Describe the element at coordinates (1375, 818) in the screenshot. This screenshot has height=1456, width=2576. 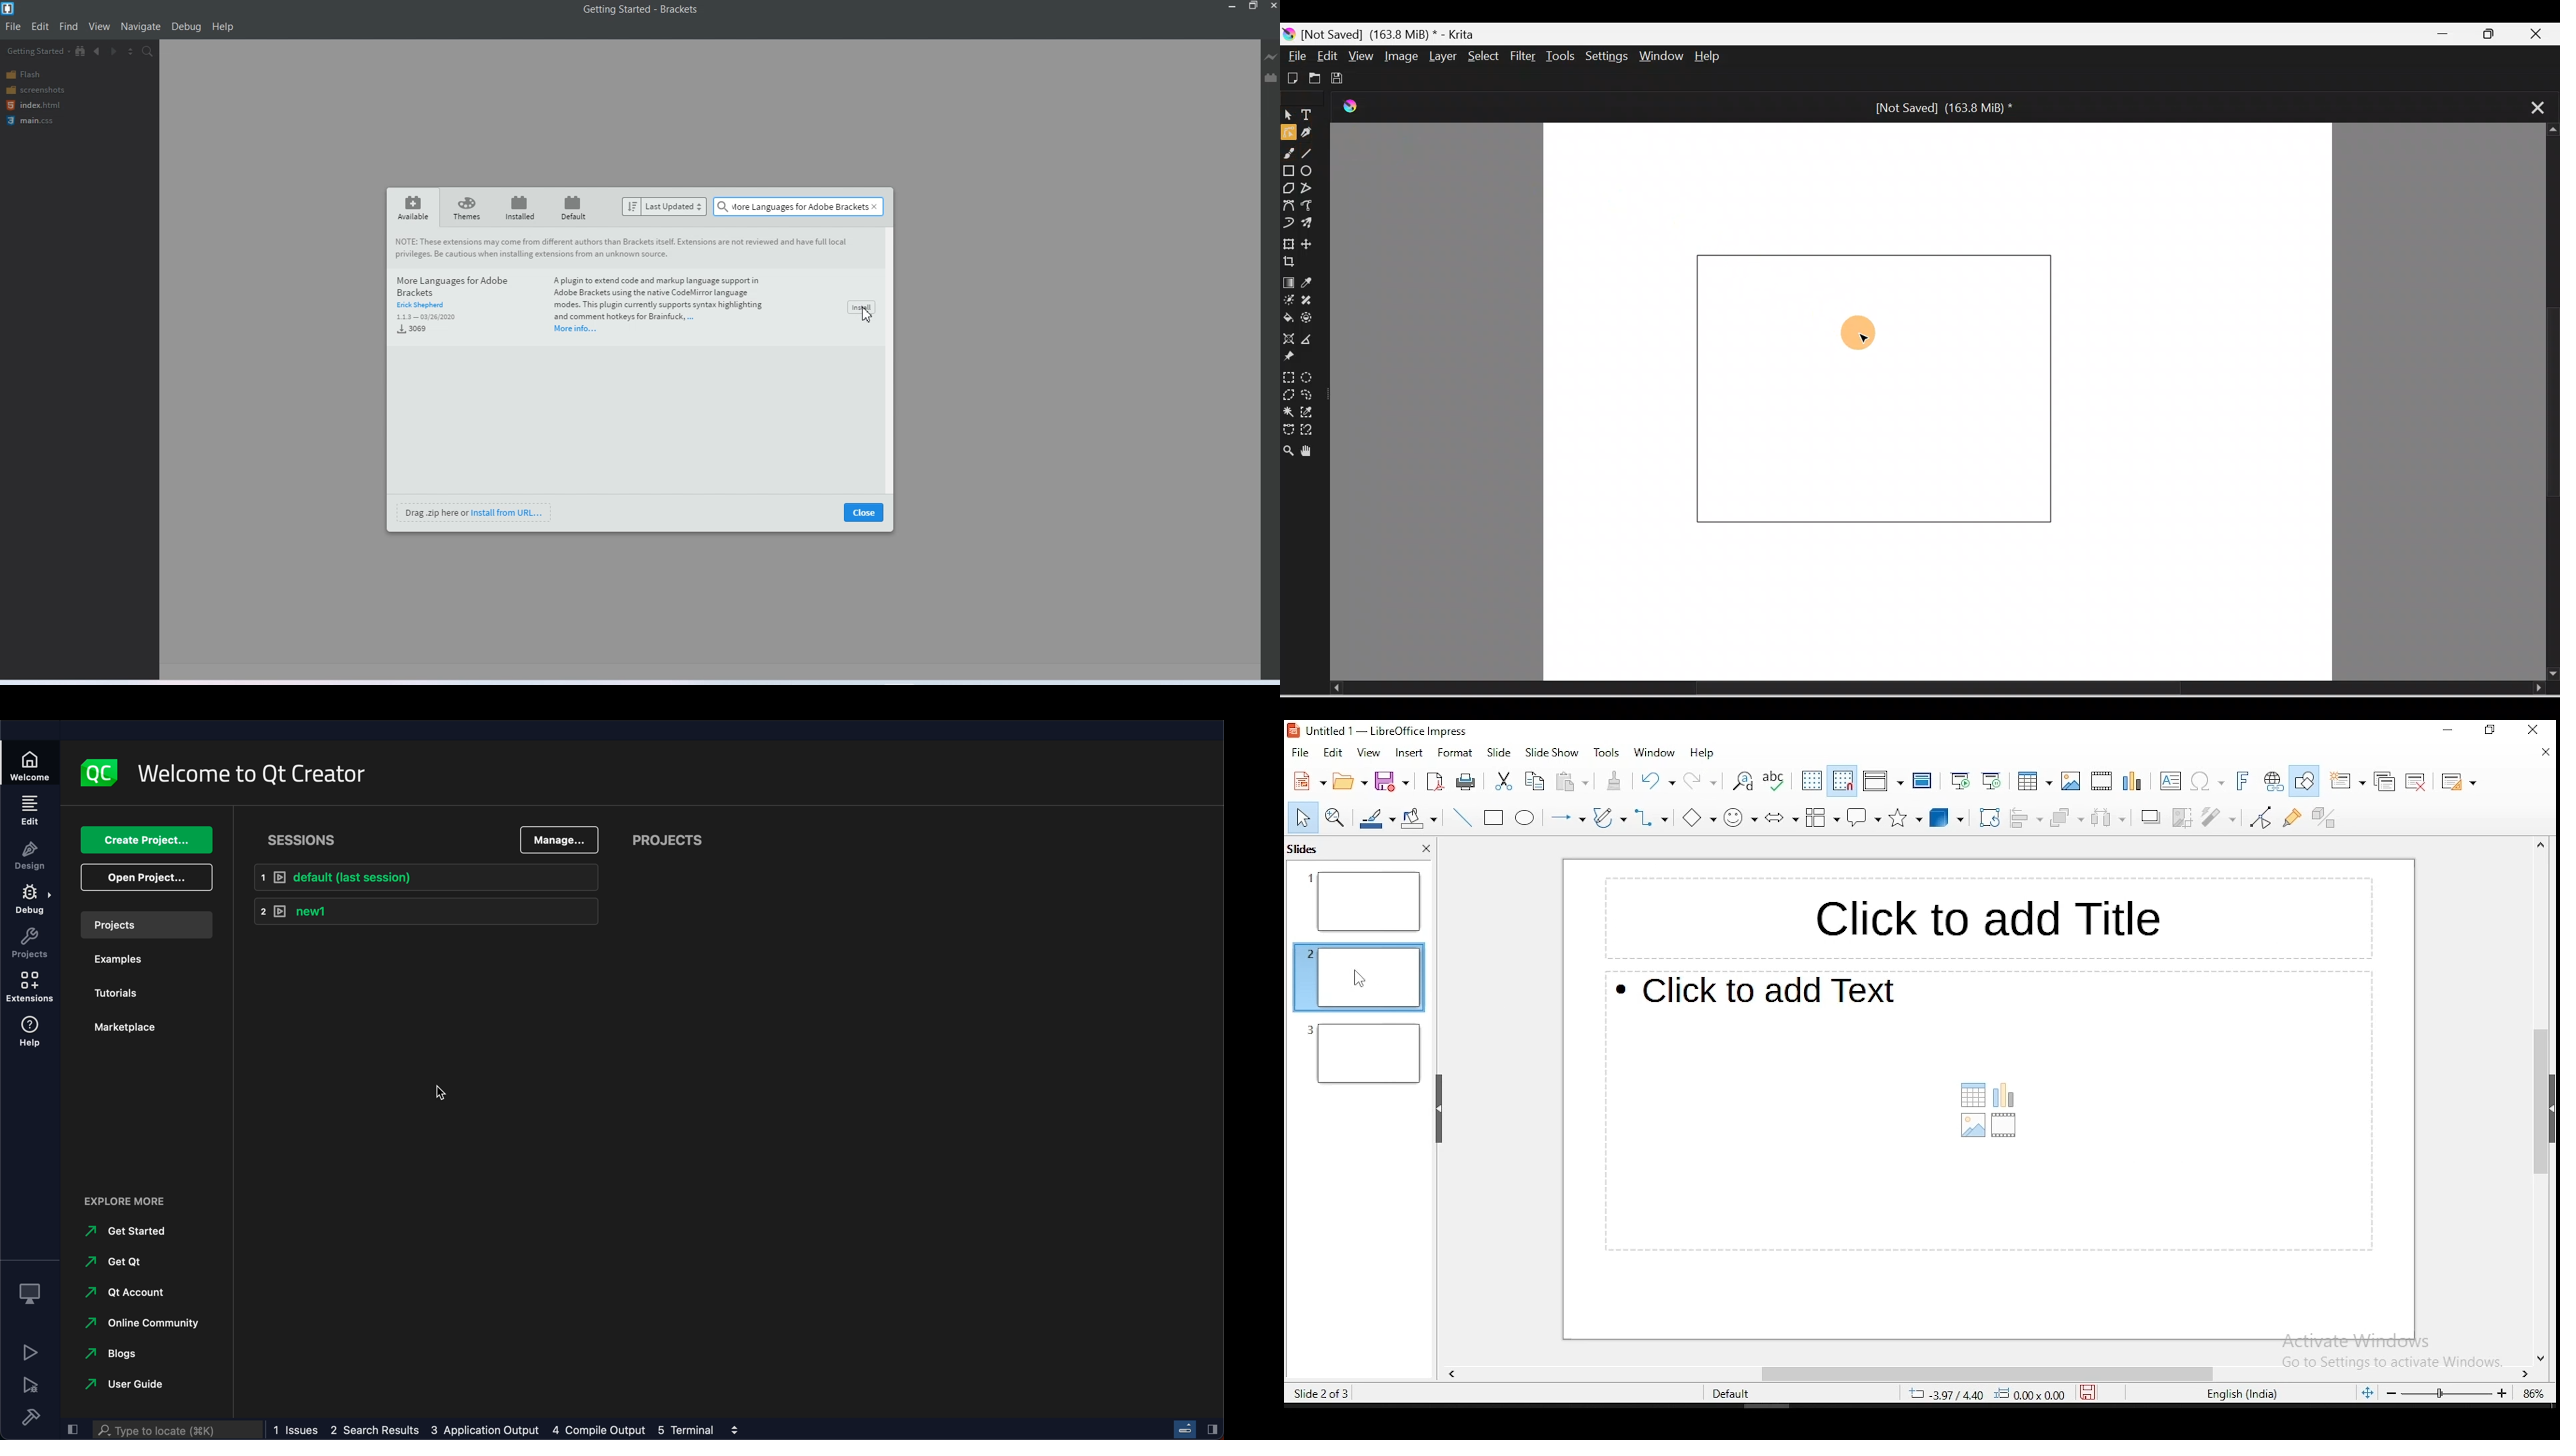
I see `line fill` at that location.